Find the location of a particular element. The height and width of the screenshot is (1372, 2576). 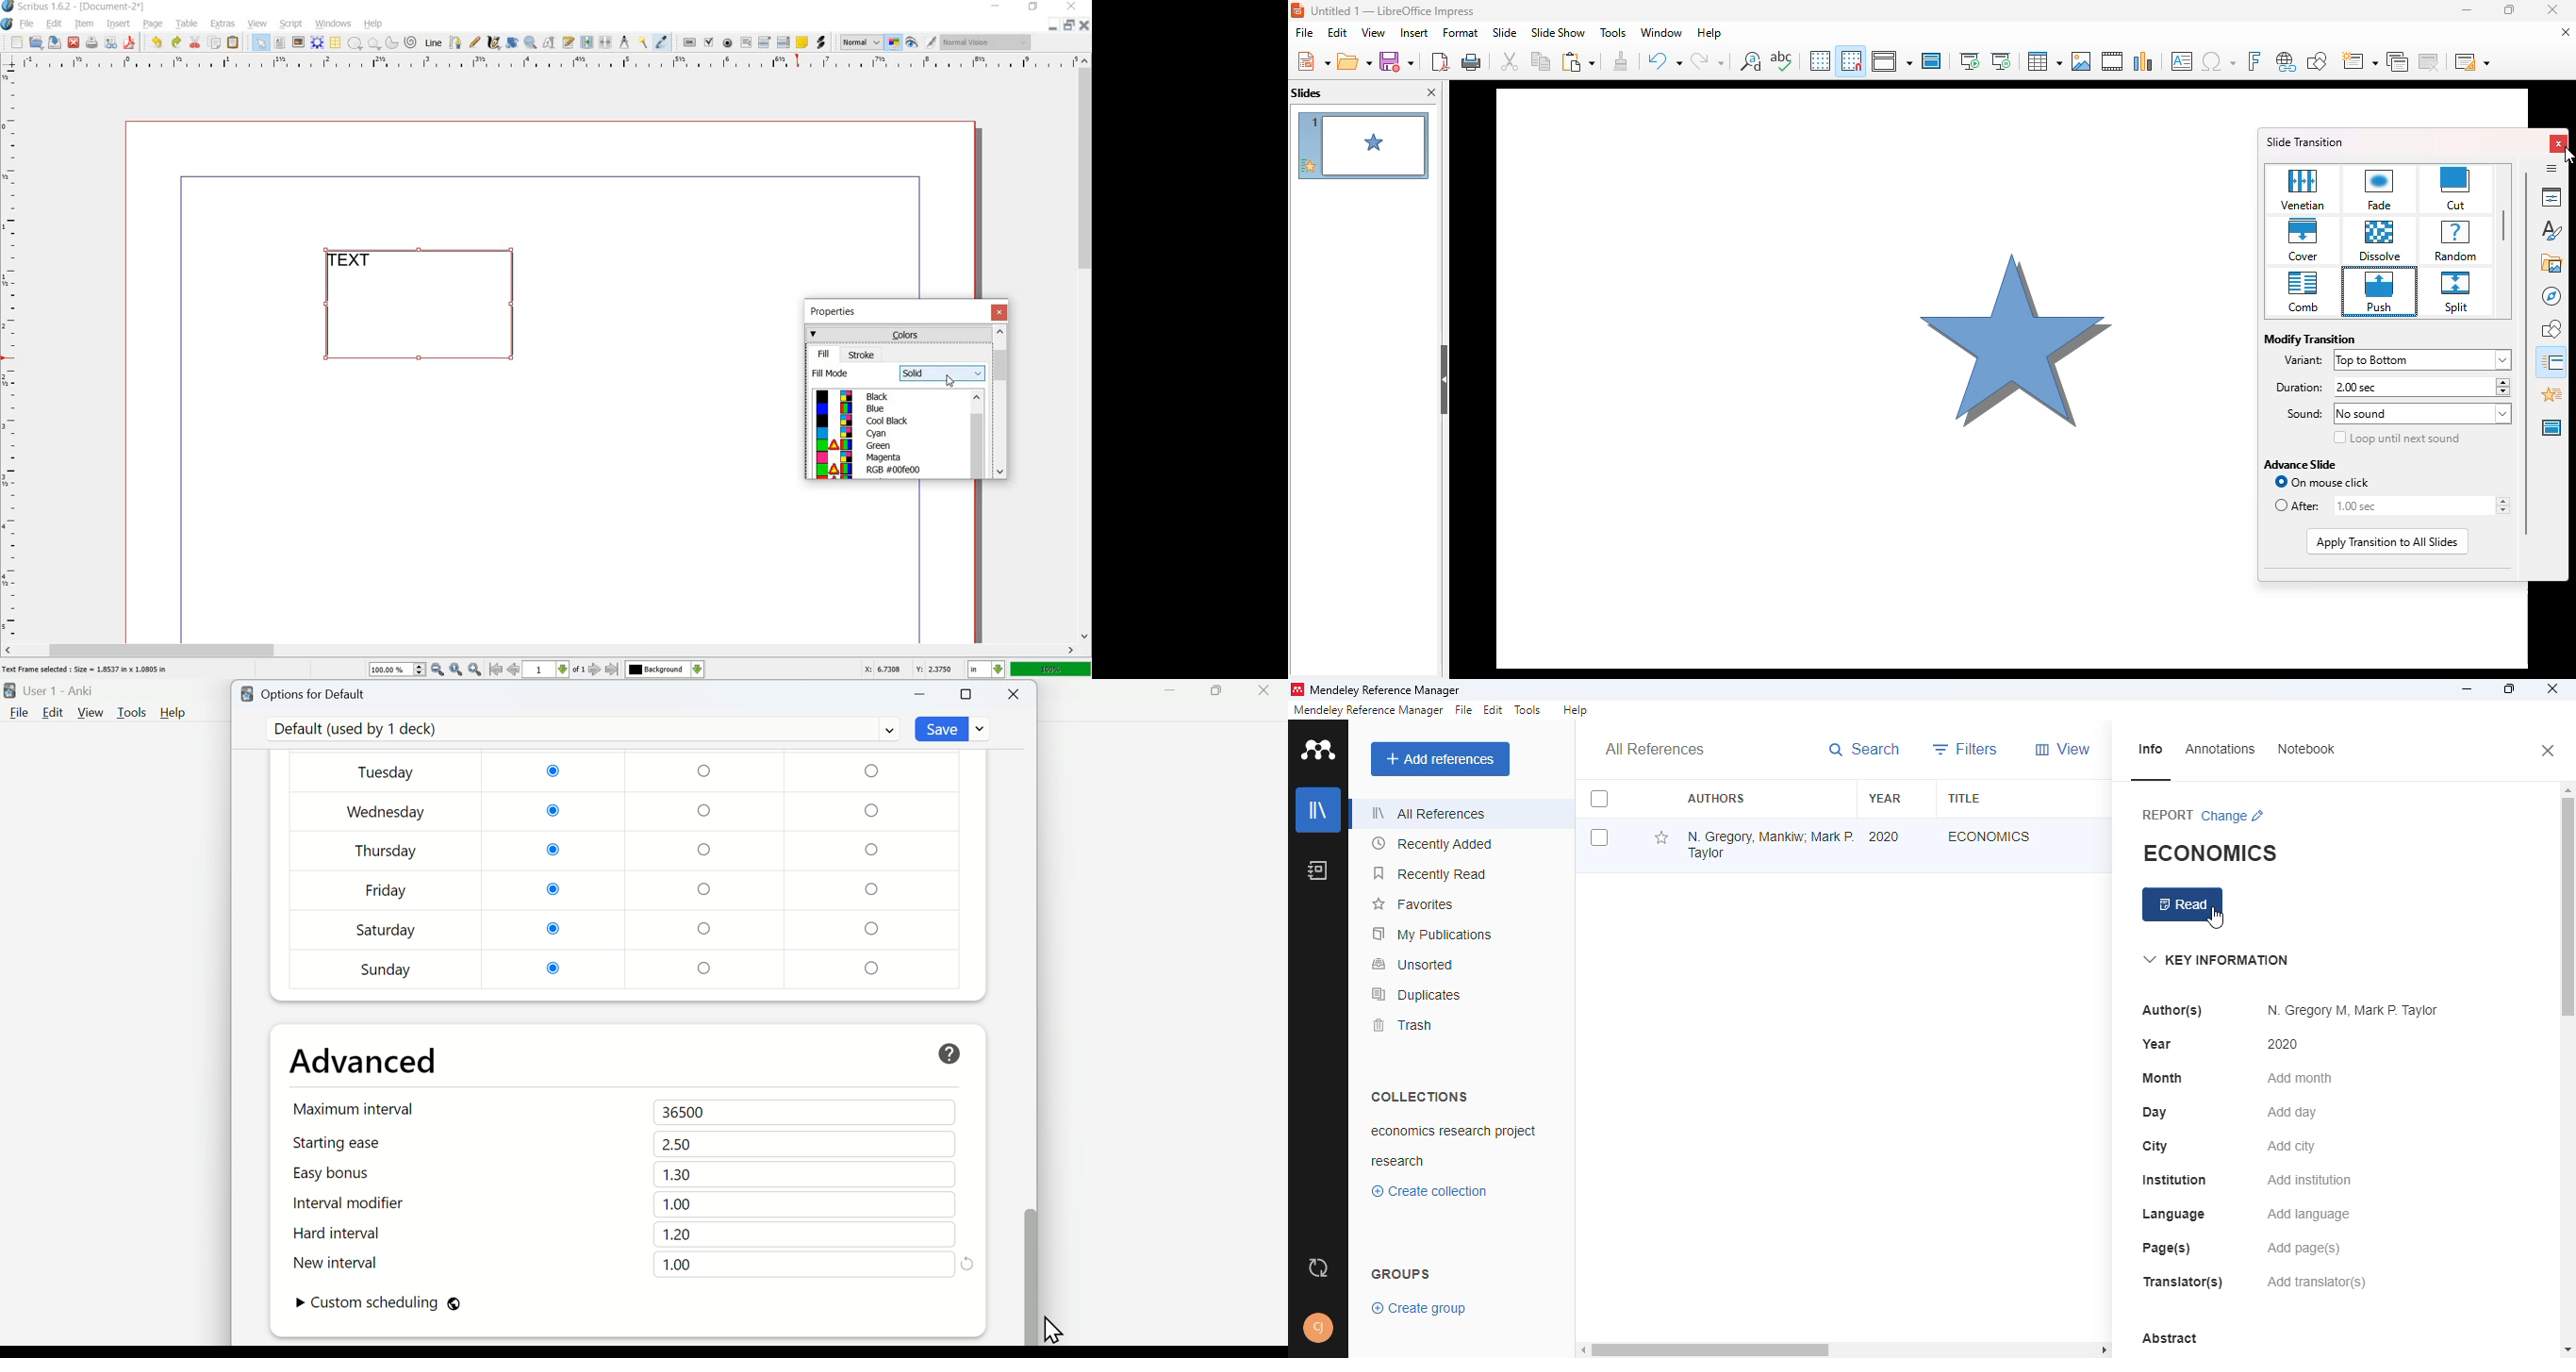

mendeley reference manager is located at coordinates (1368, 710).